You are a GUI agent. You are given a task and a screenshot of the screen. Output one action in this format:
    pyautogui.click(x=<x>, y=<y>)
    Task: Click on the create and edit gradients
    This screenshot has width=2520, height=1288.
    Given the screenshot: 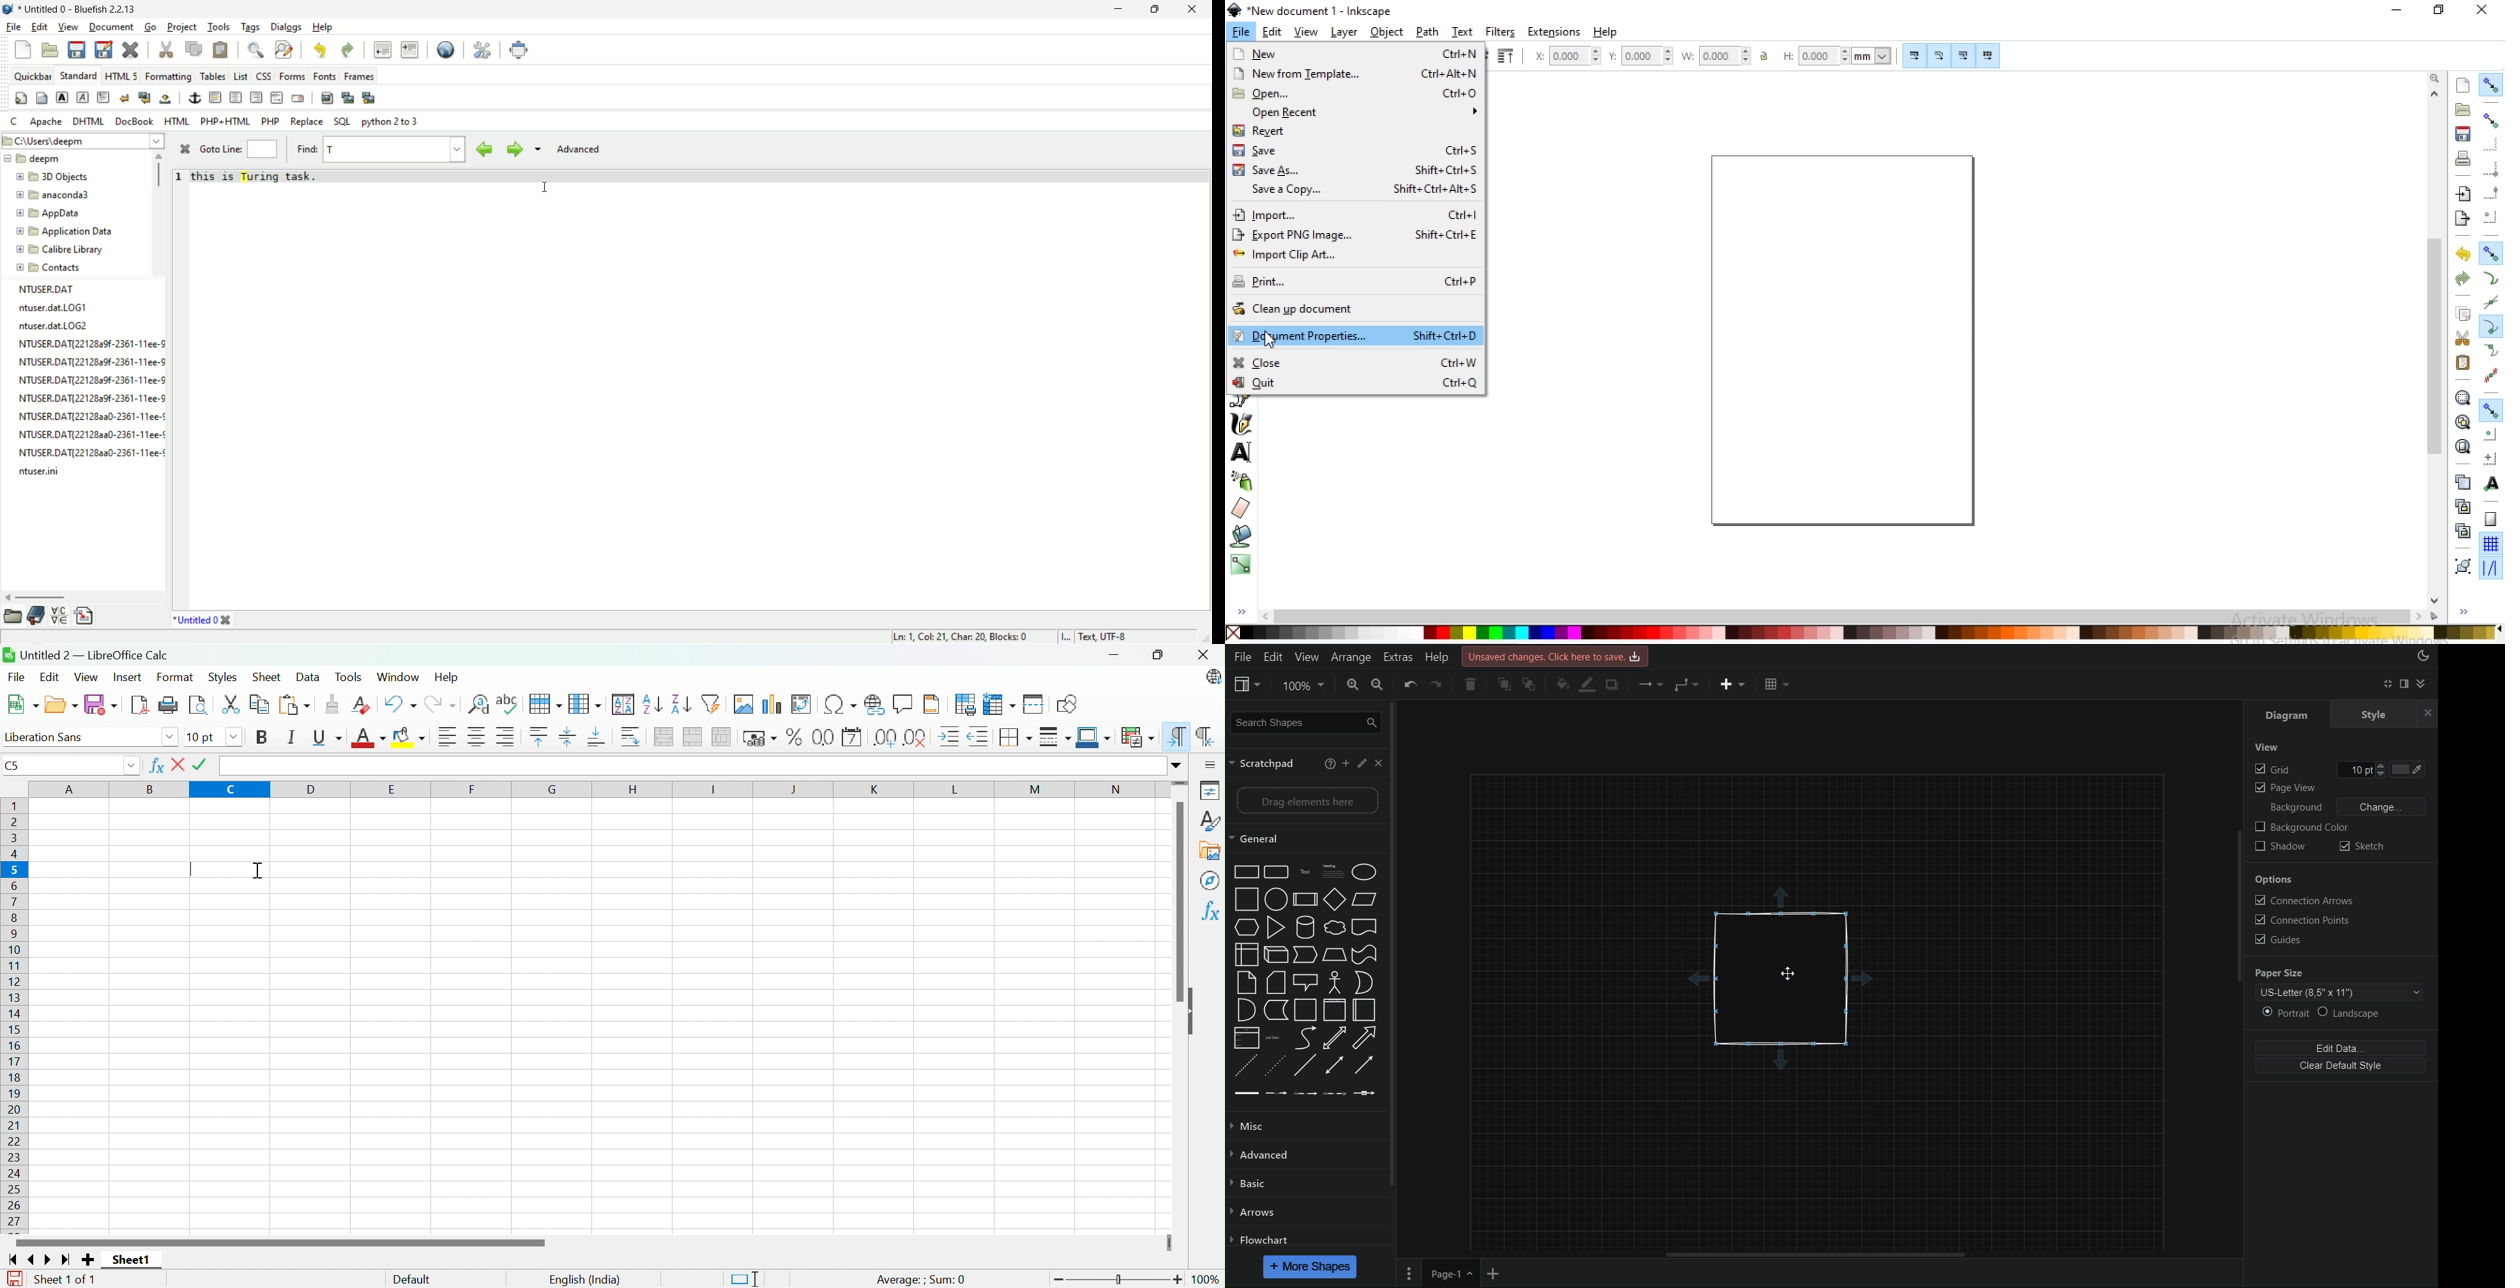 What is the action you would take?
    pyautogui.click(x=1241, y=564)
    